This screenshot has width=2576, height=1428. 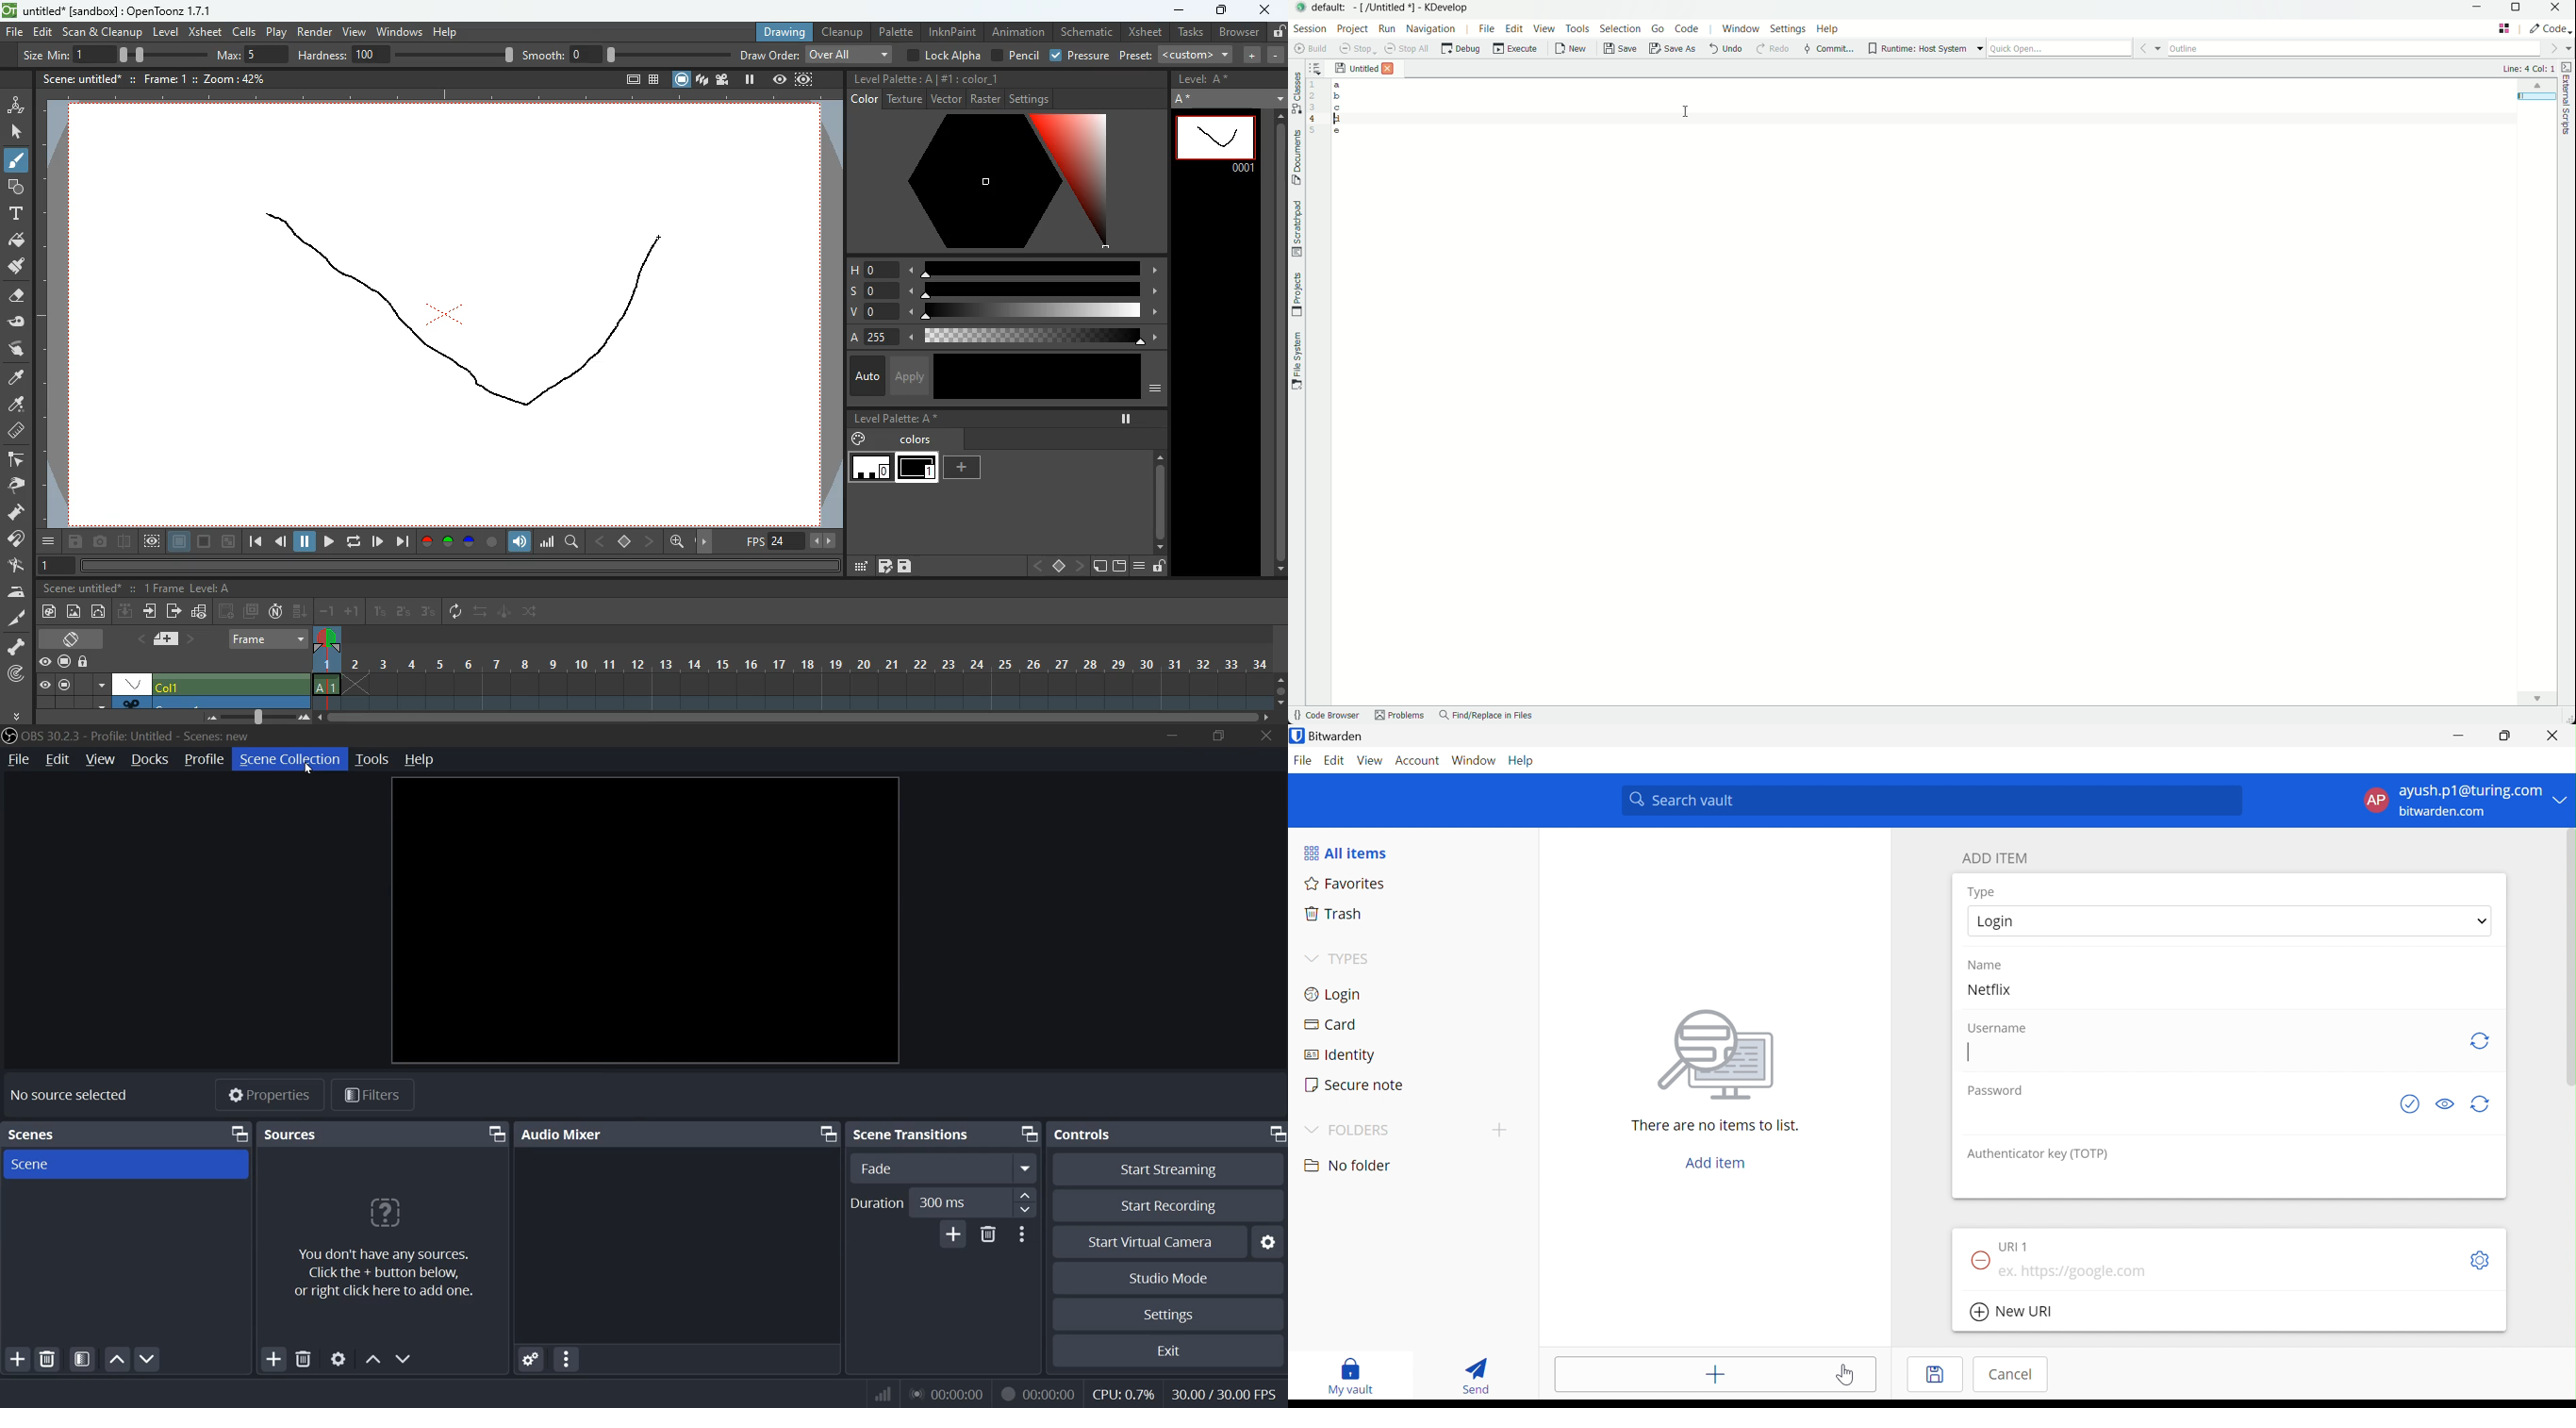 I want to click on code, so click(x=1690, y=31).